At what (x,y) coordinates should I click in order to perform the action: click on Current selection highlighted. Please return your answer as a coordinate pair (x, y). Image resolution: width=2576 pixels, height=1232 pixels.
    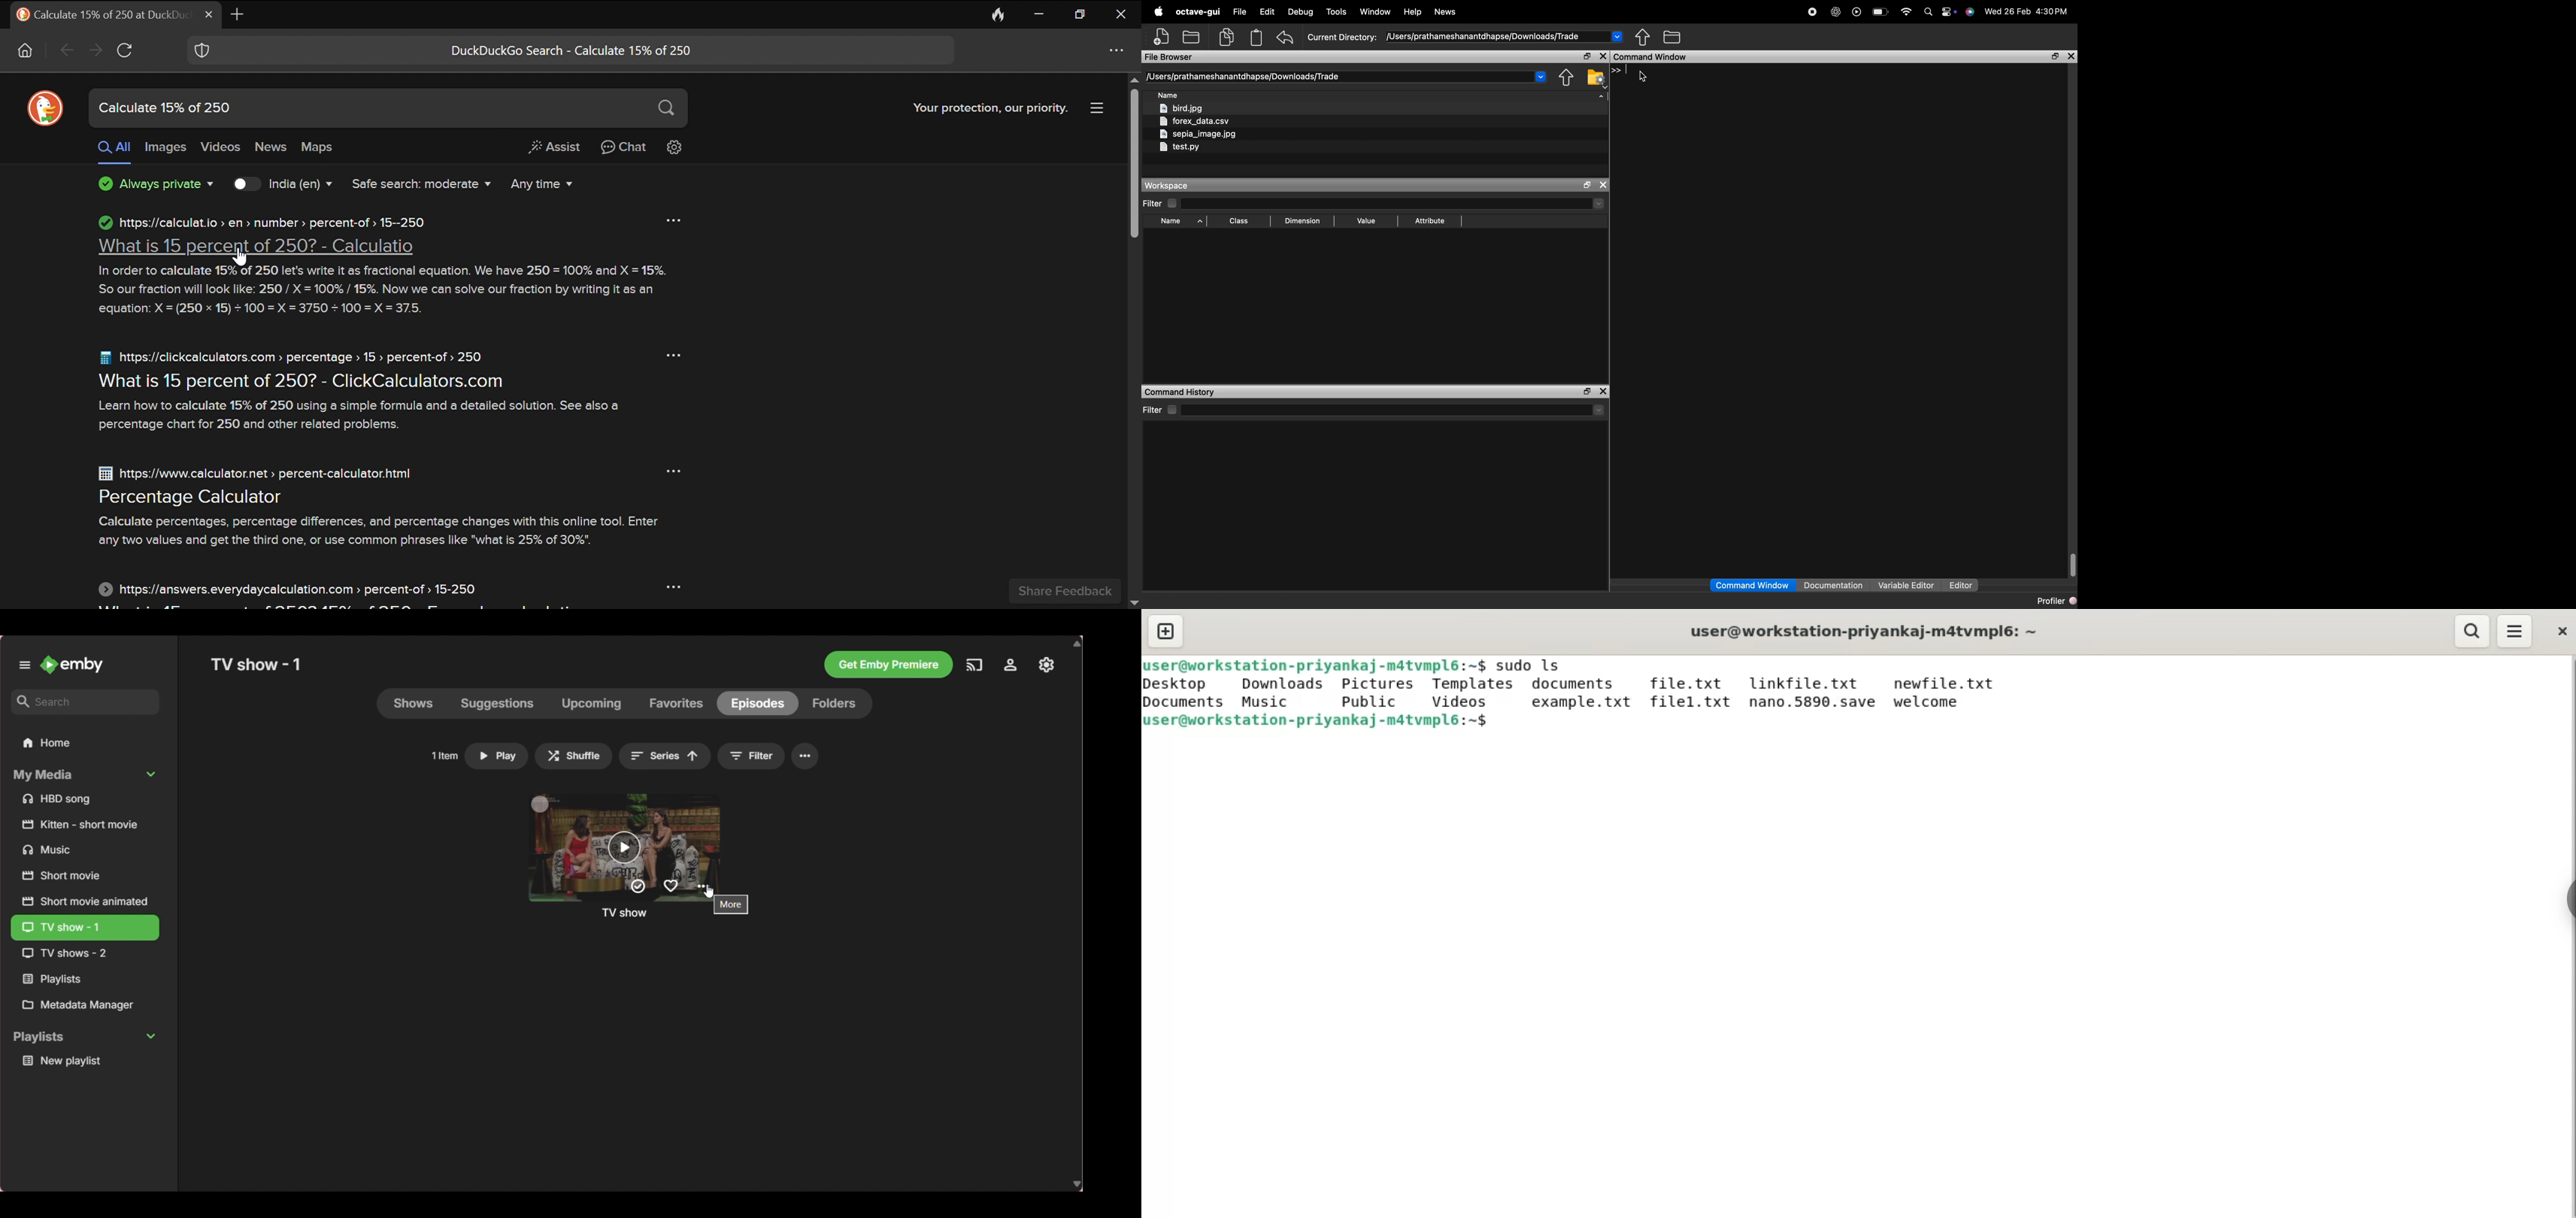
    Looking at the image, I should click on (757, 704).